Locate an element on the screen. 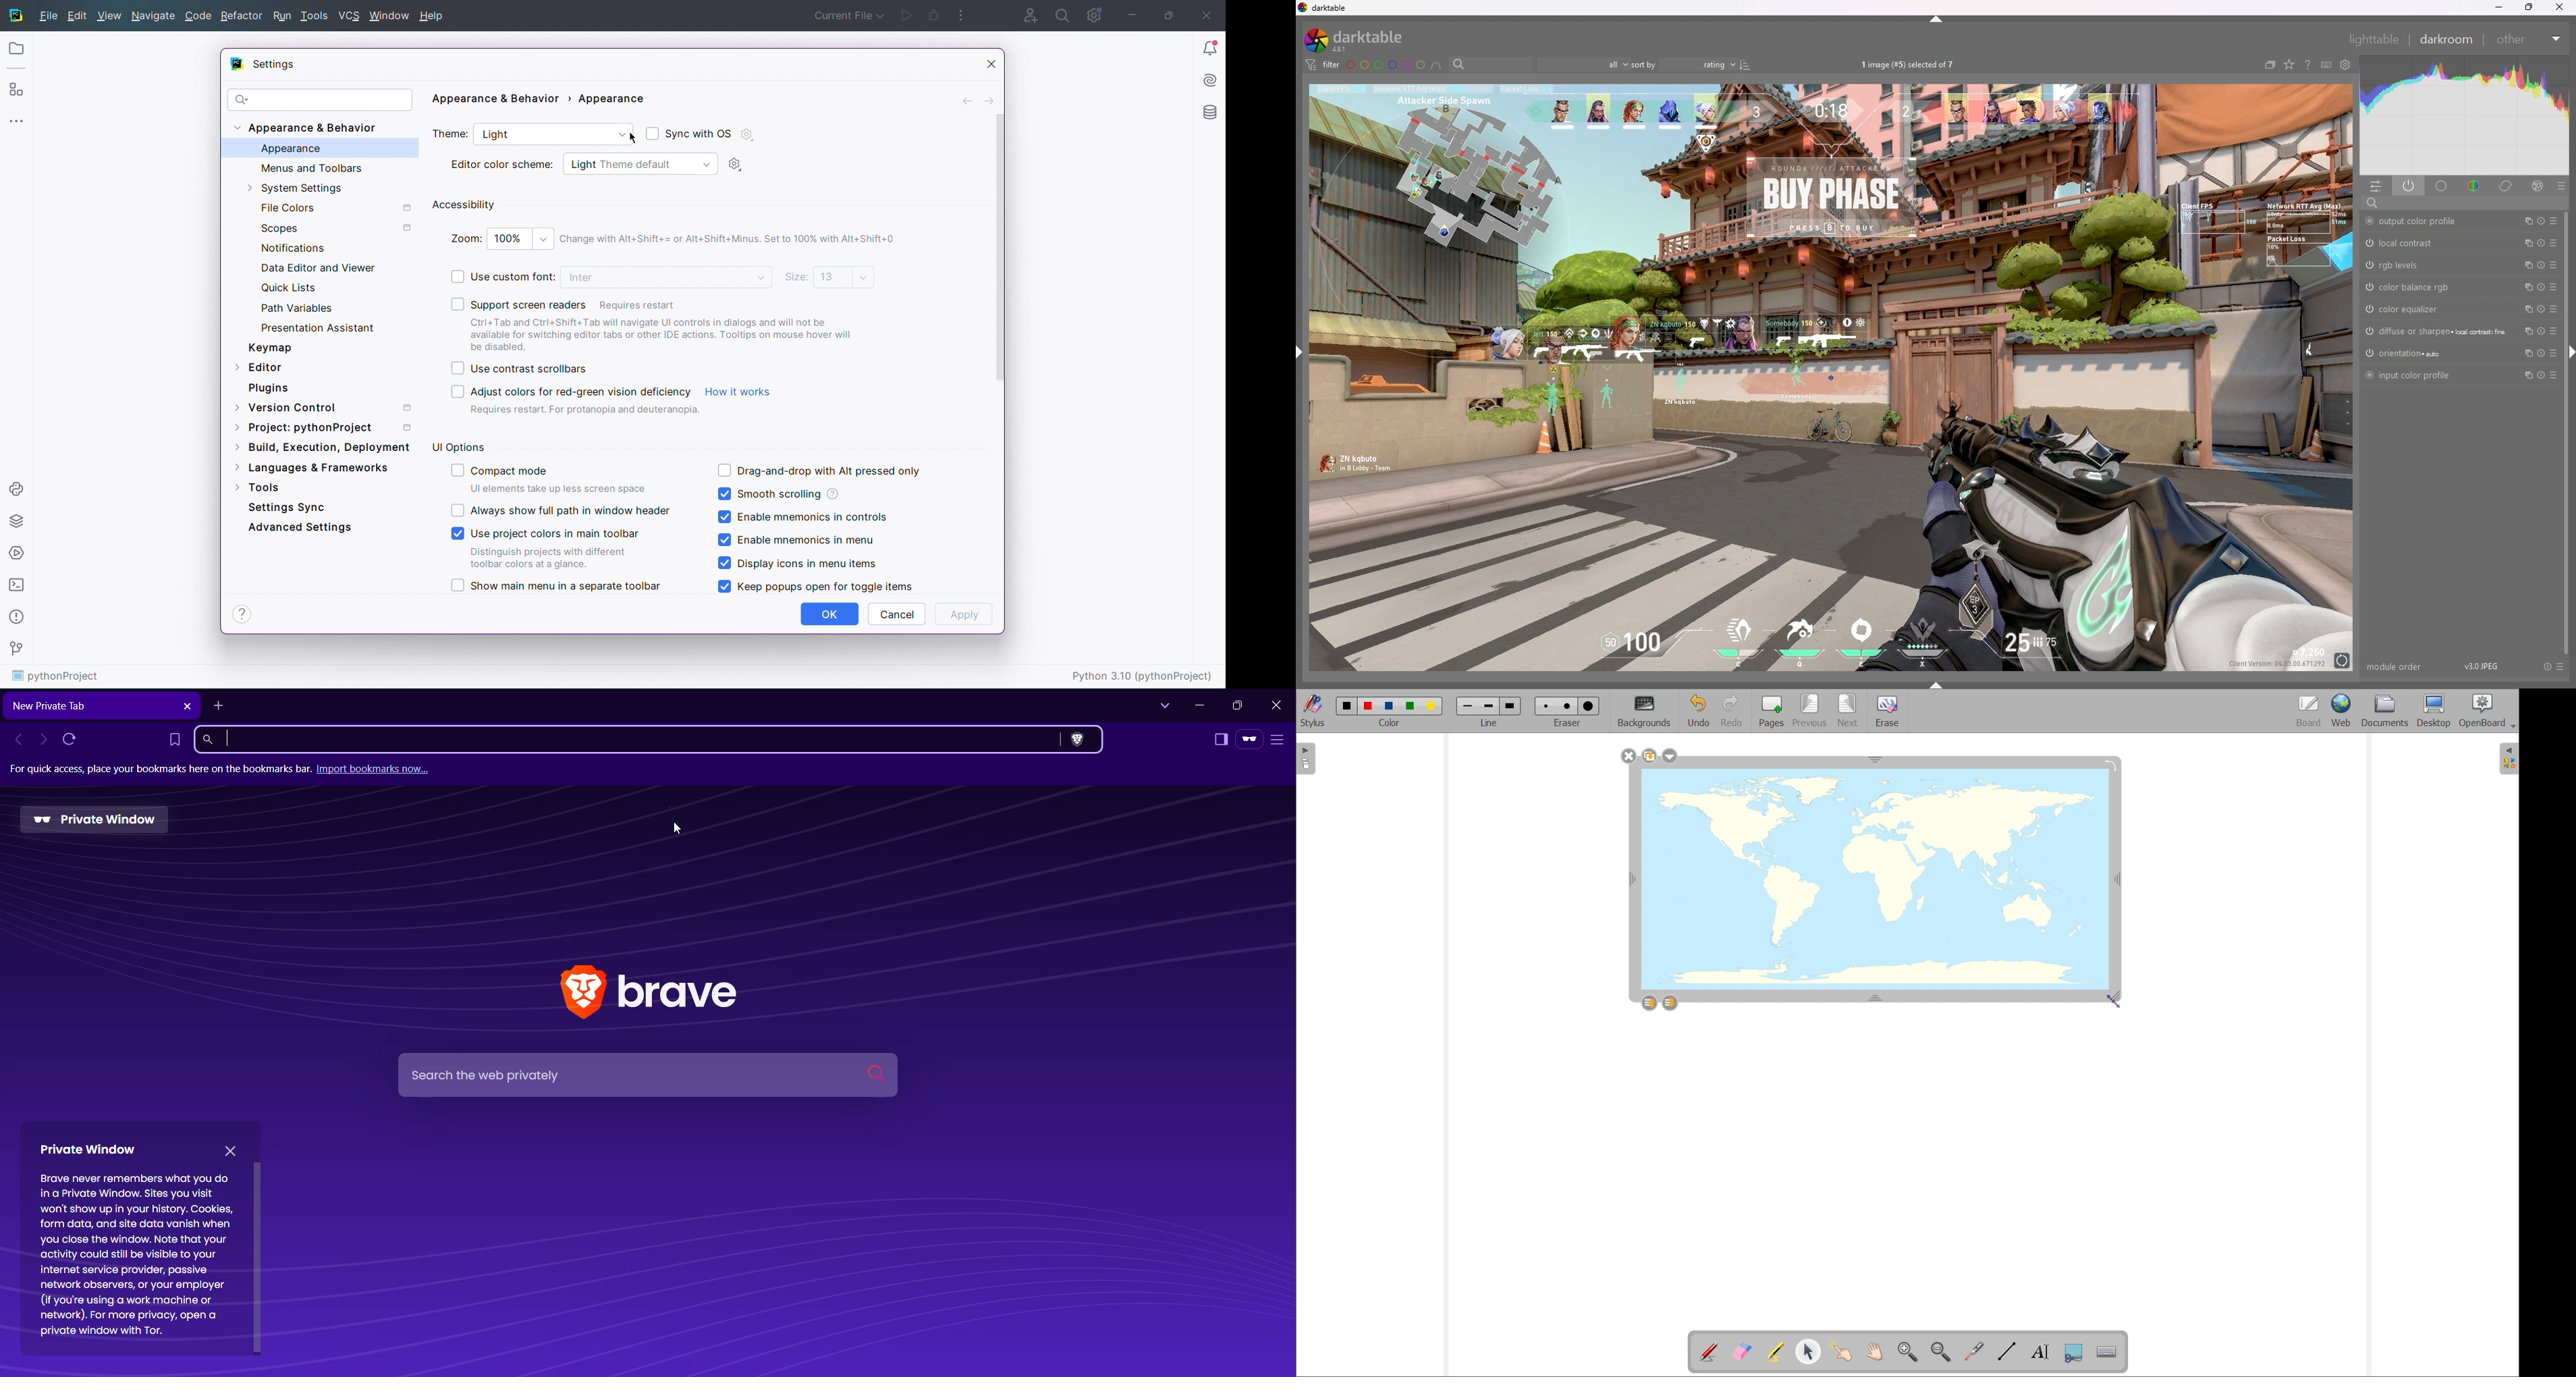  presets is located at coordinates (2553, 331).